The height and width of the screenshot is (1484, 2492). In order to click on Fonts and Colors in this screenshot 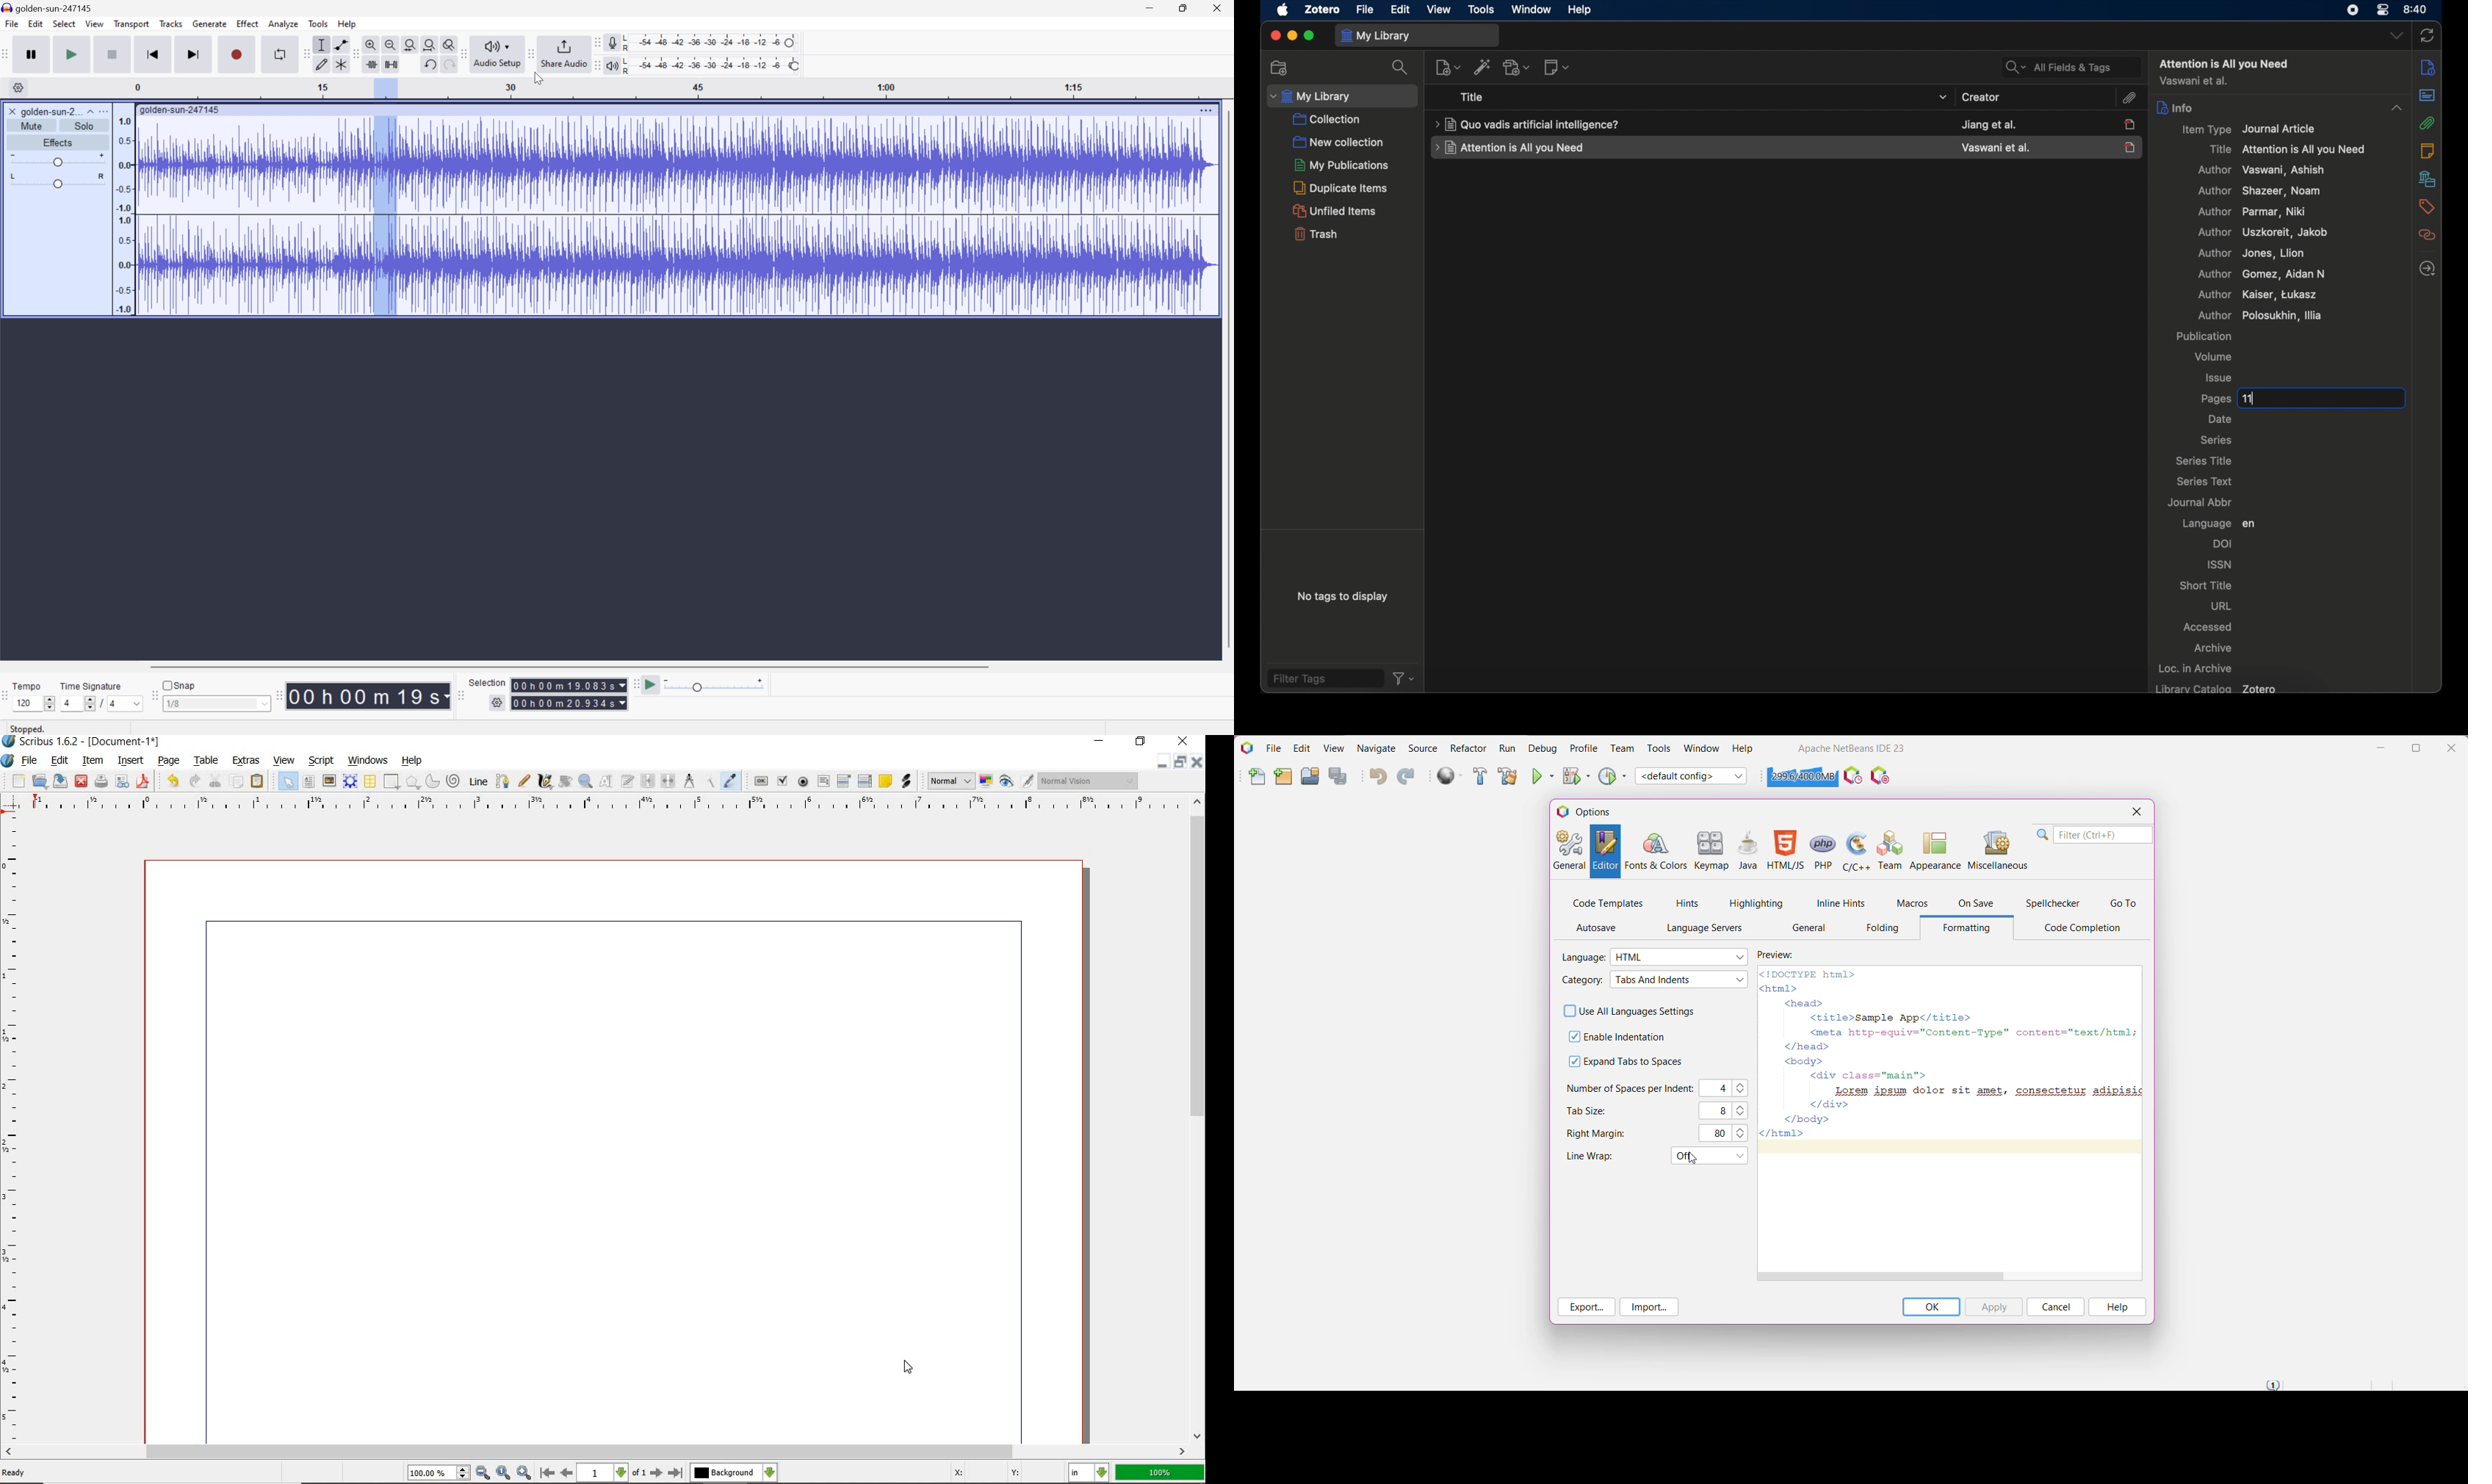, I will do `click(1655, 851)`.